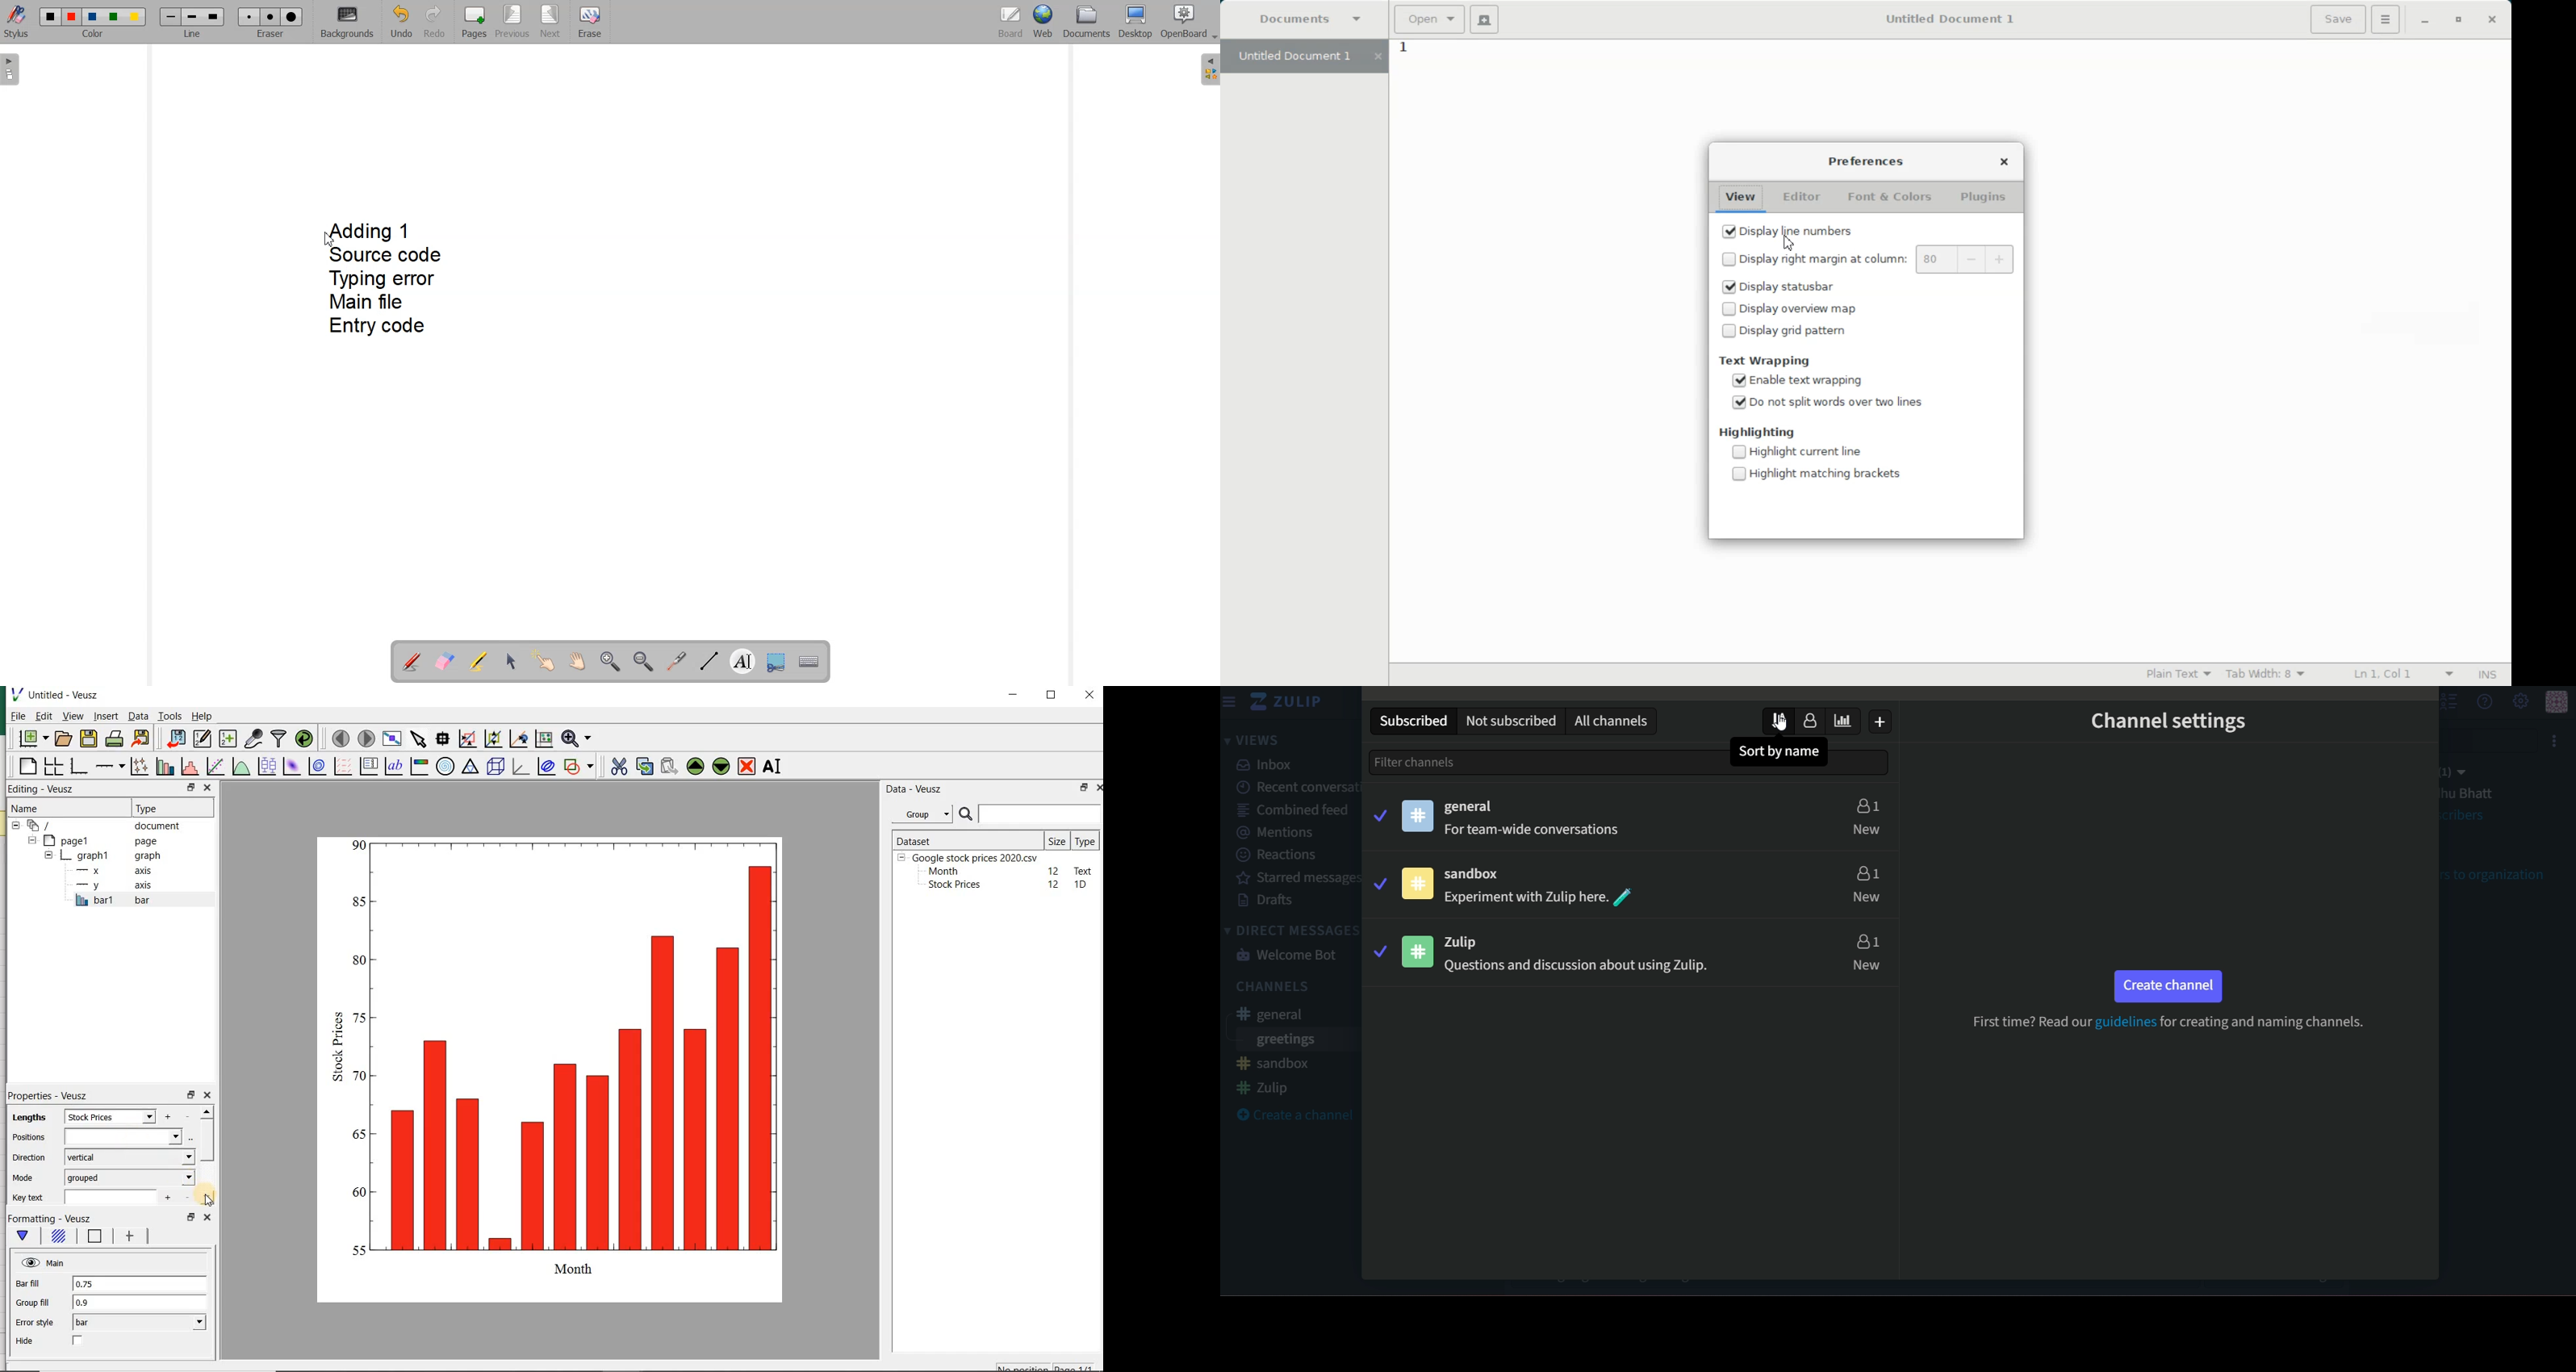 This screenshot has height=1372, width=2576. Describe the element at coordinates (1467, 807) in the screenshot. I see `general` at that location.